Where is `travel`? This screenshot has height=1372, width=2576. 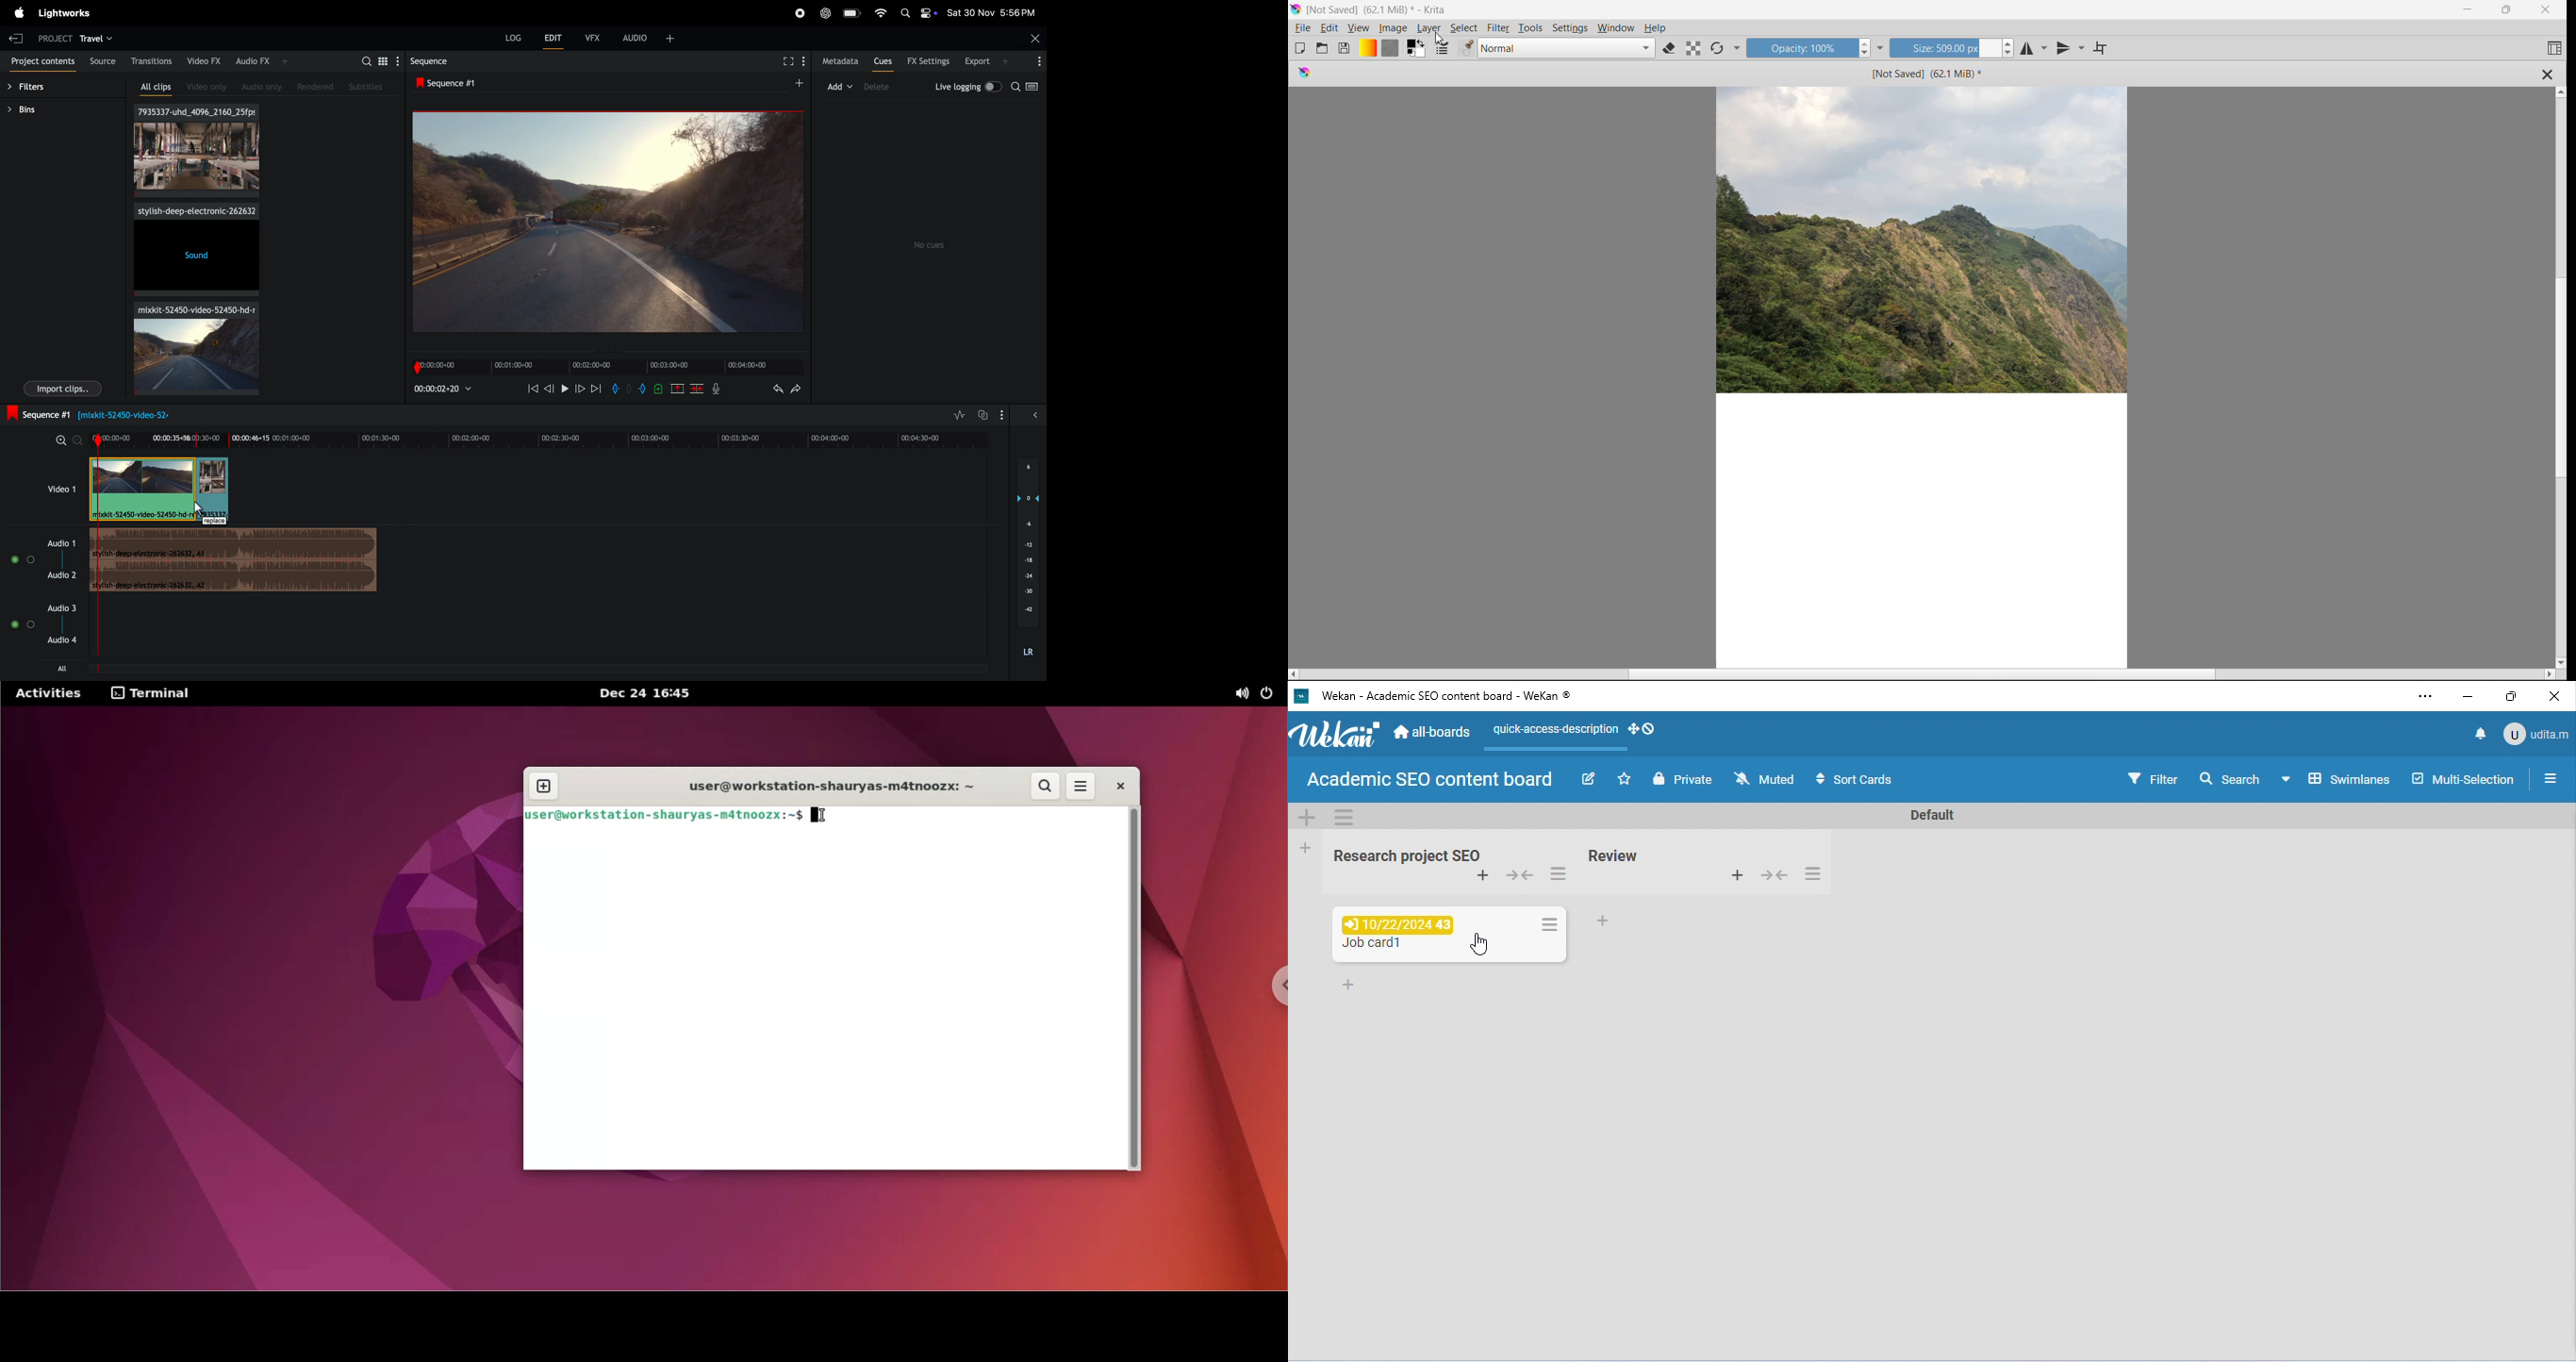
travel is located at coordinates (98, 38).